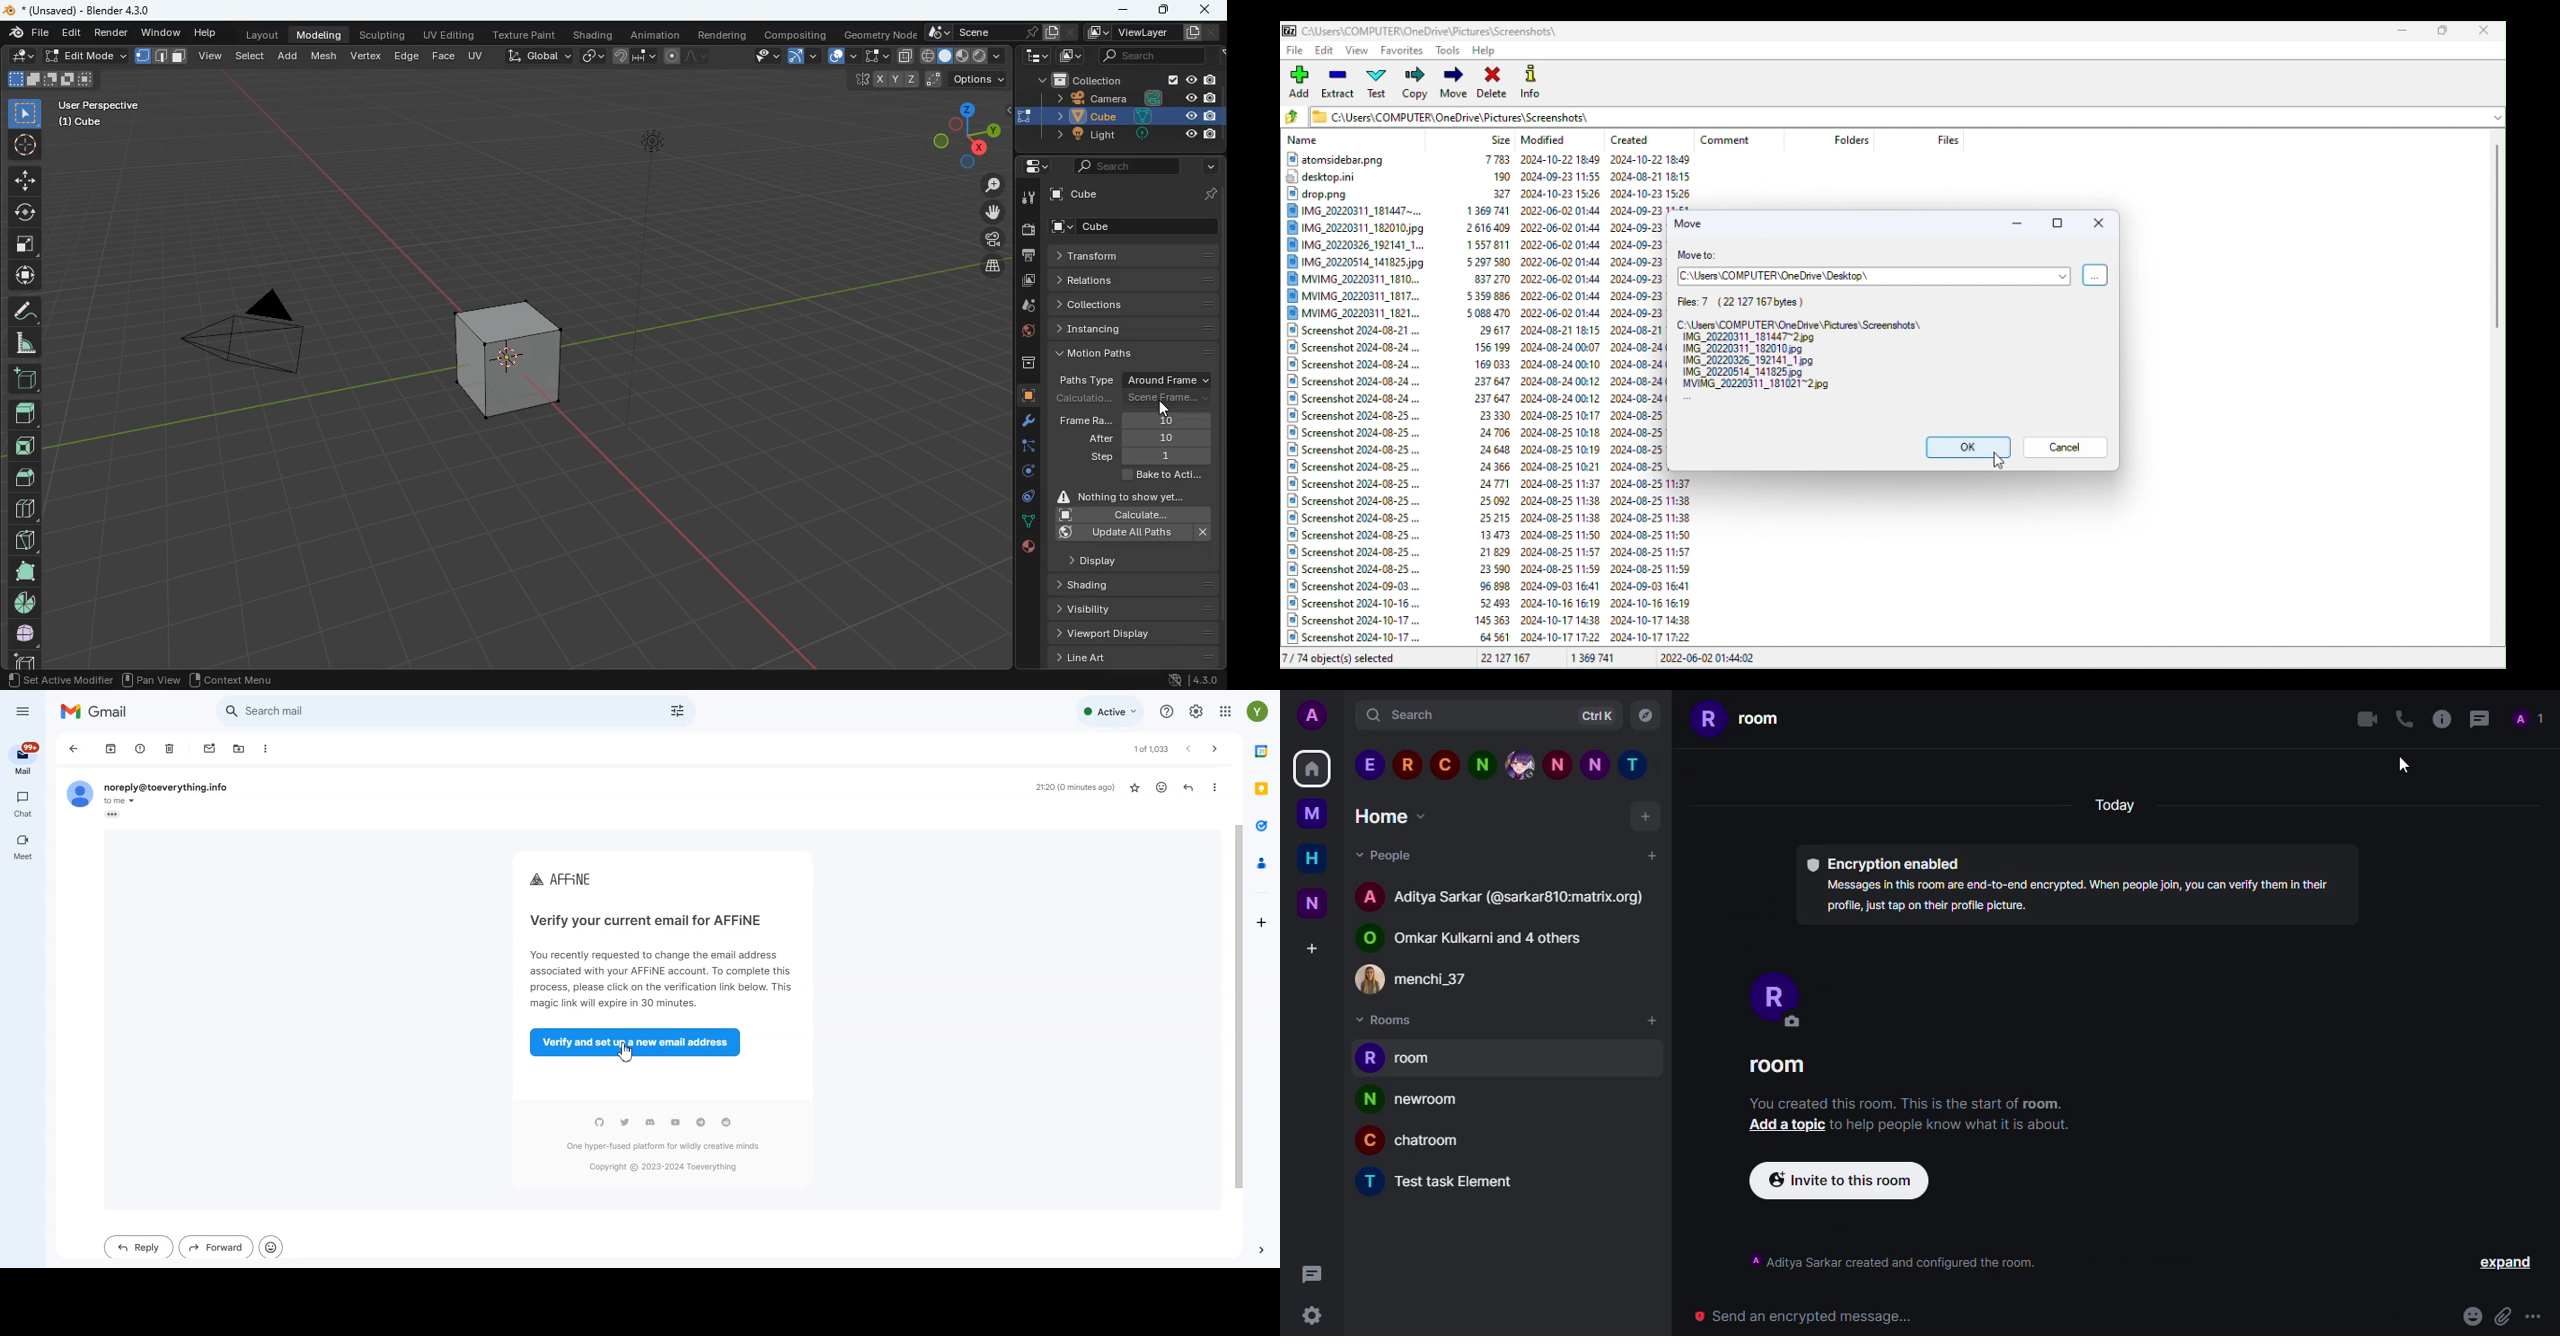 Image resolution: width=2576 pixels, height=1344 pixels. What do you see at coordinates (114, 34) in the screenshot?
I see `render` at bounding box center [114, 34].